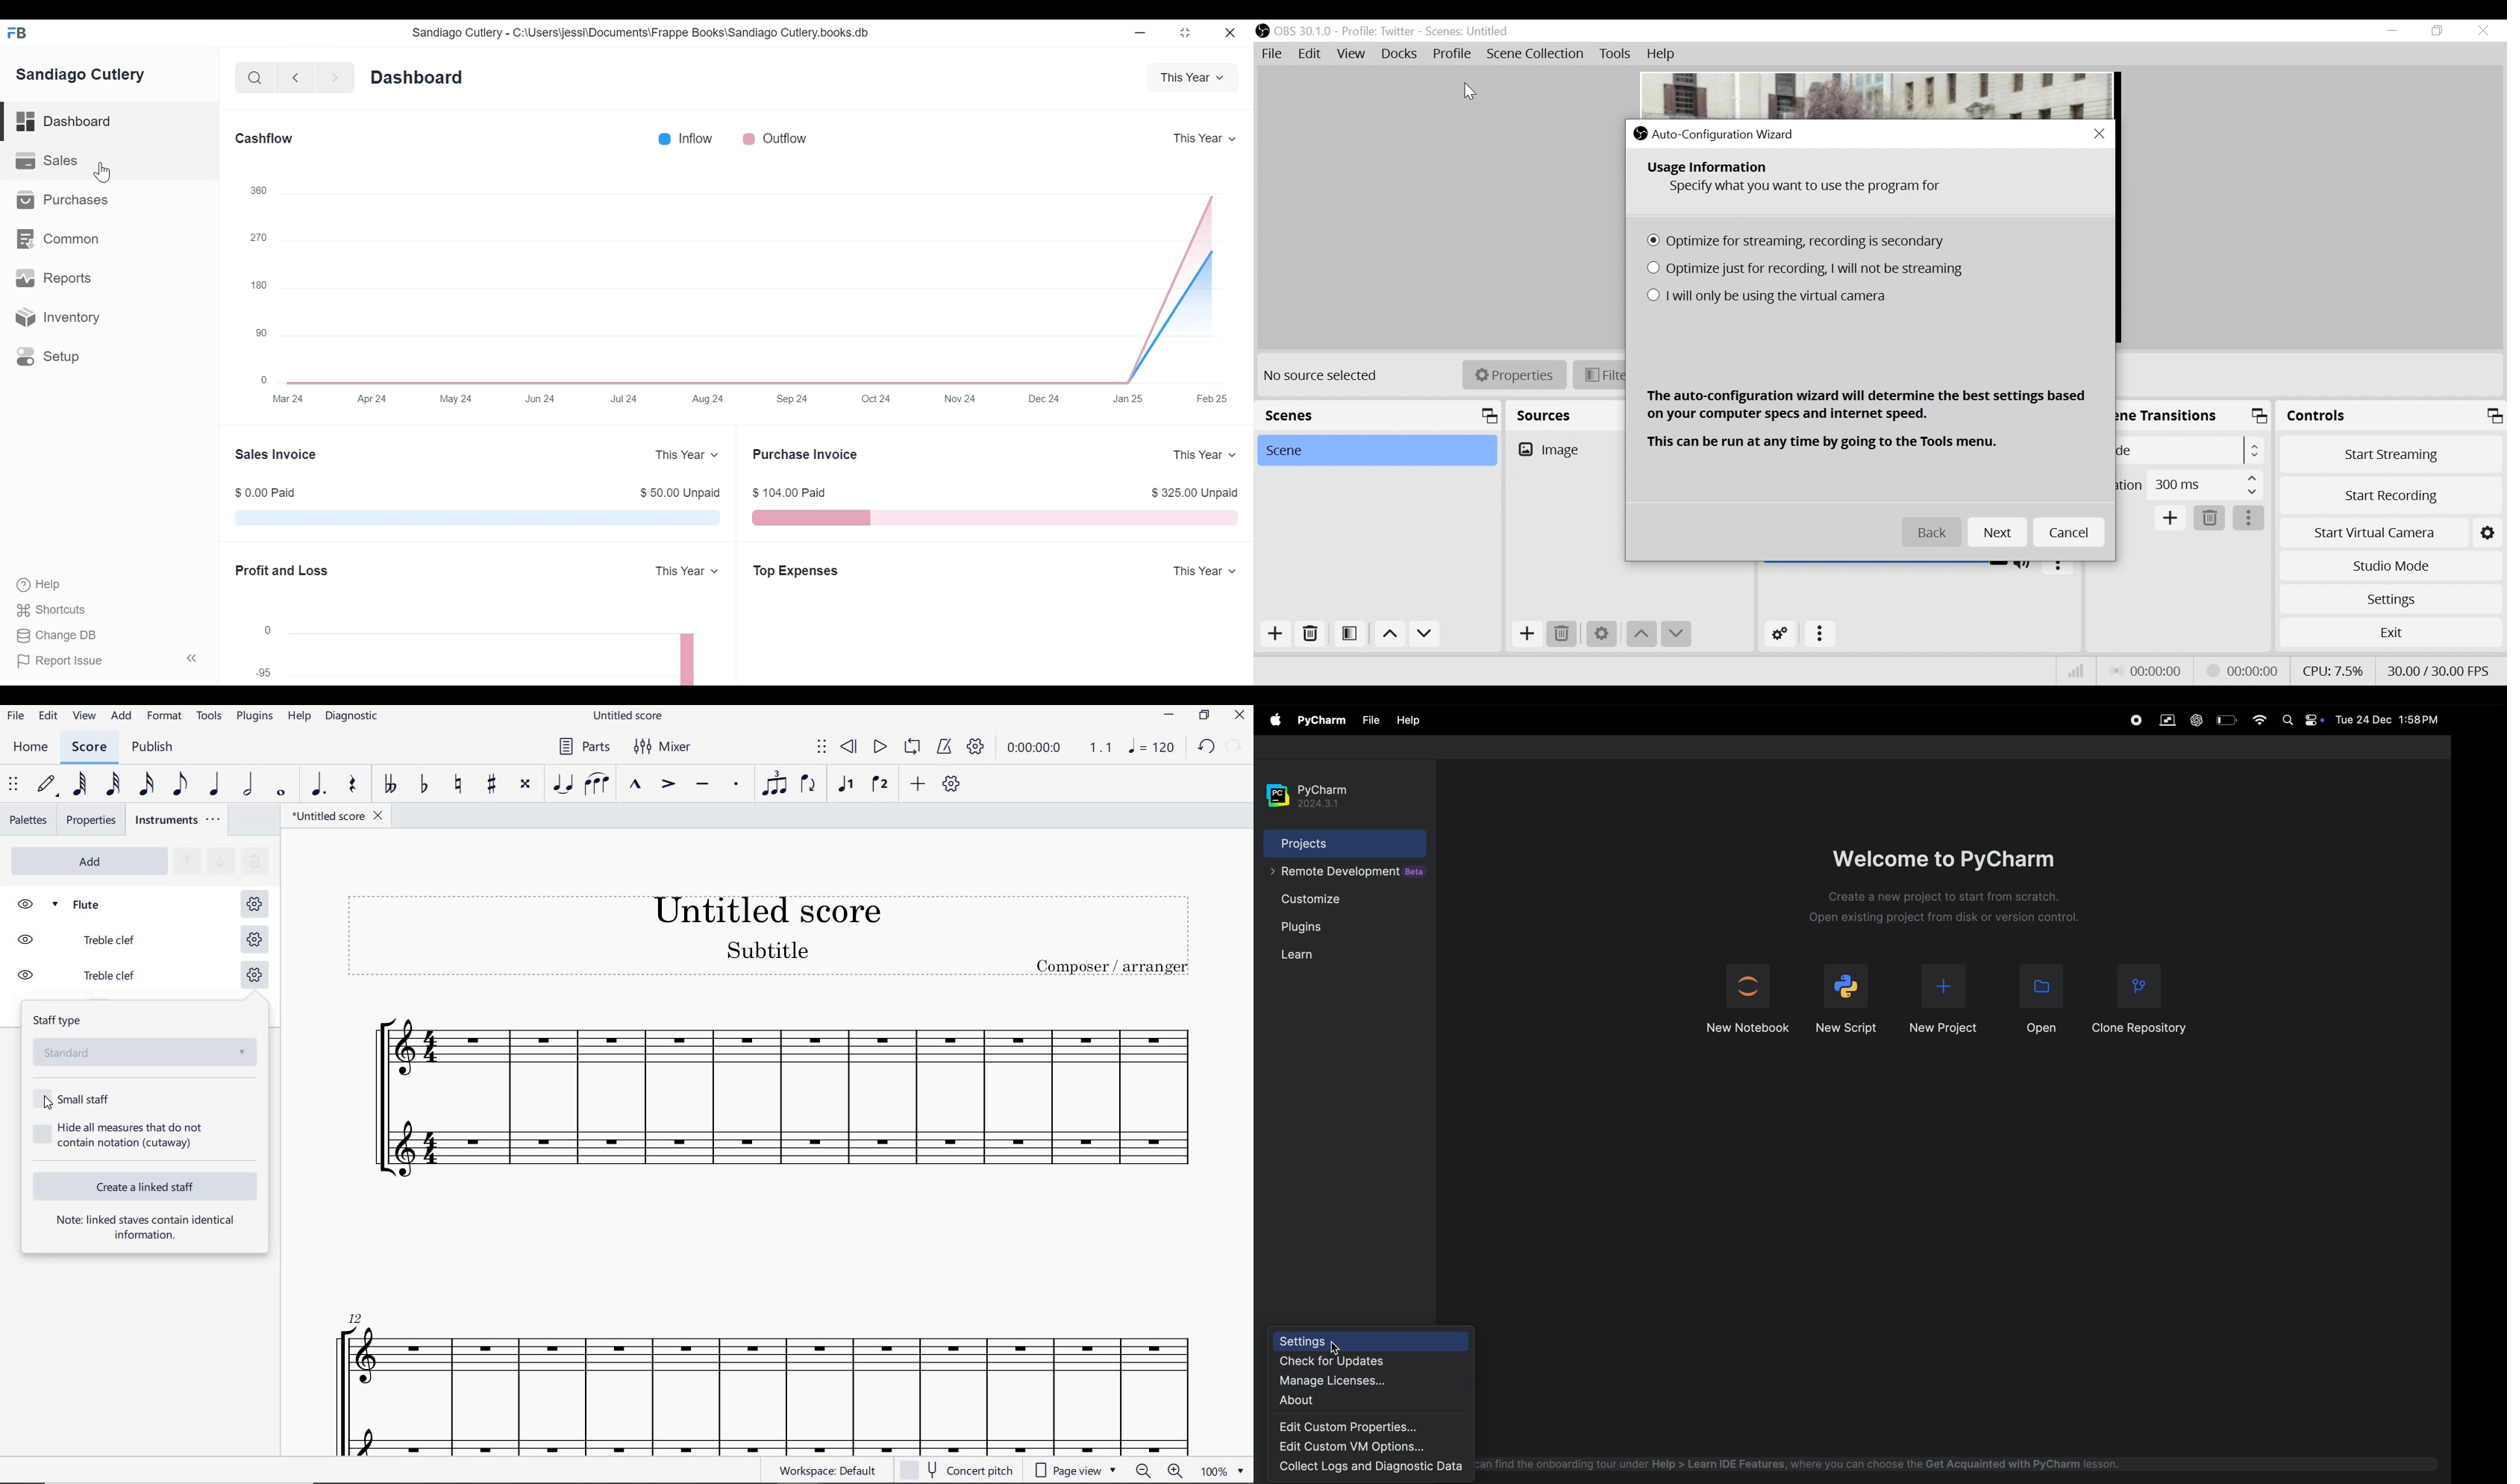  What do you see at coordinates (1207, 748) in the screenshot?
I see `undo` at bounding box center [1207, 748].